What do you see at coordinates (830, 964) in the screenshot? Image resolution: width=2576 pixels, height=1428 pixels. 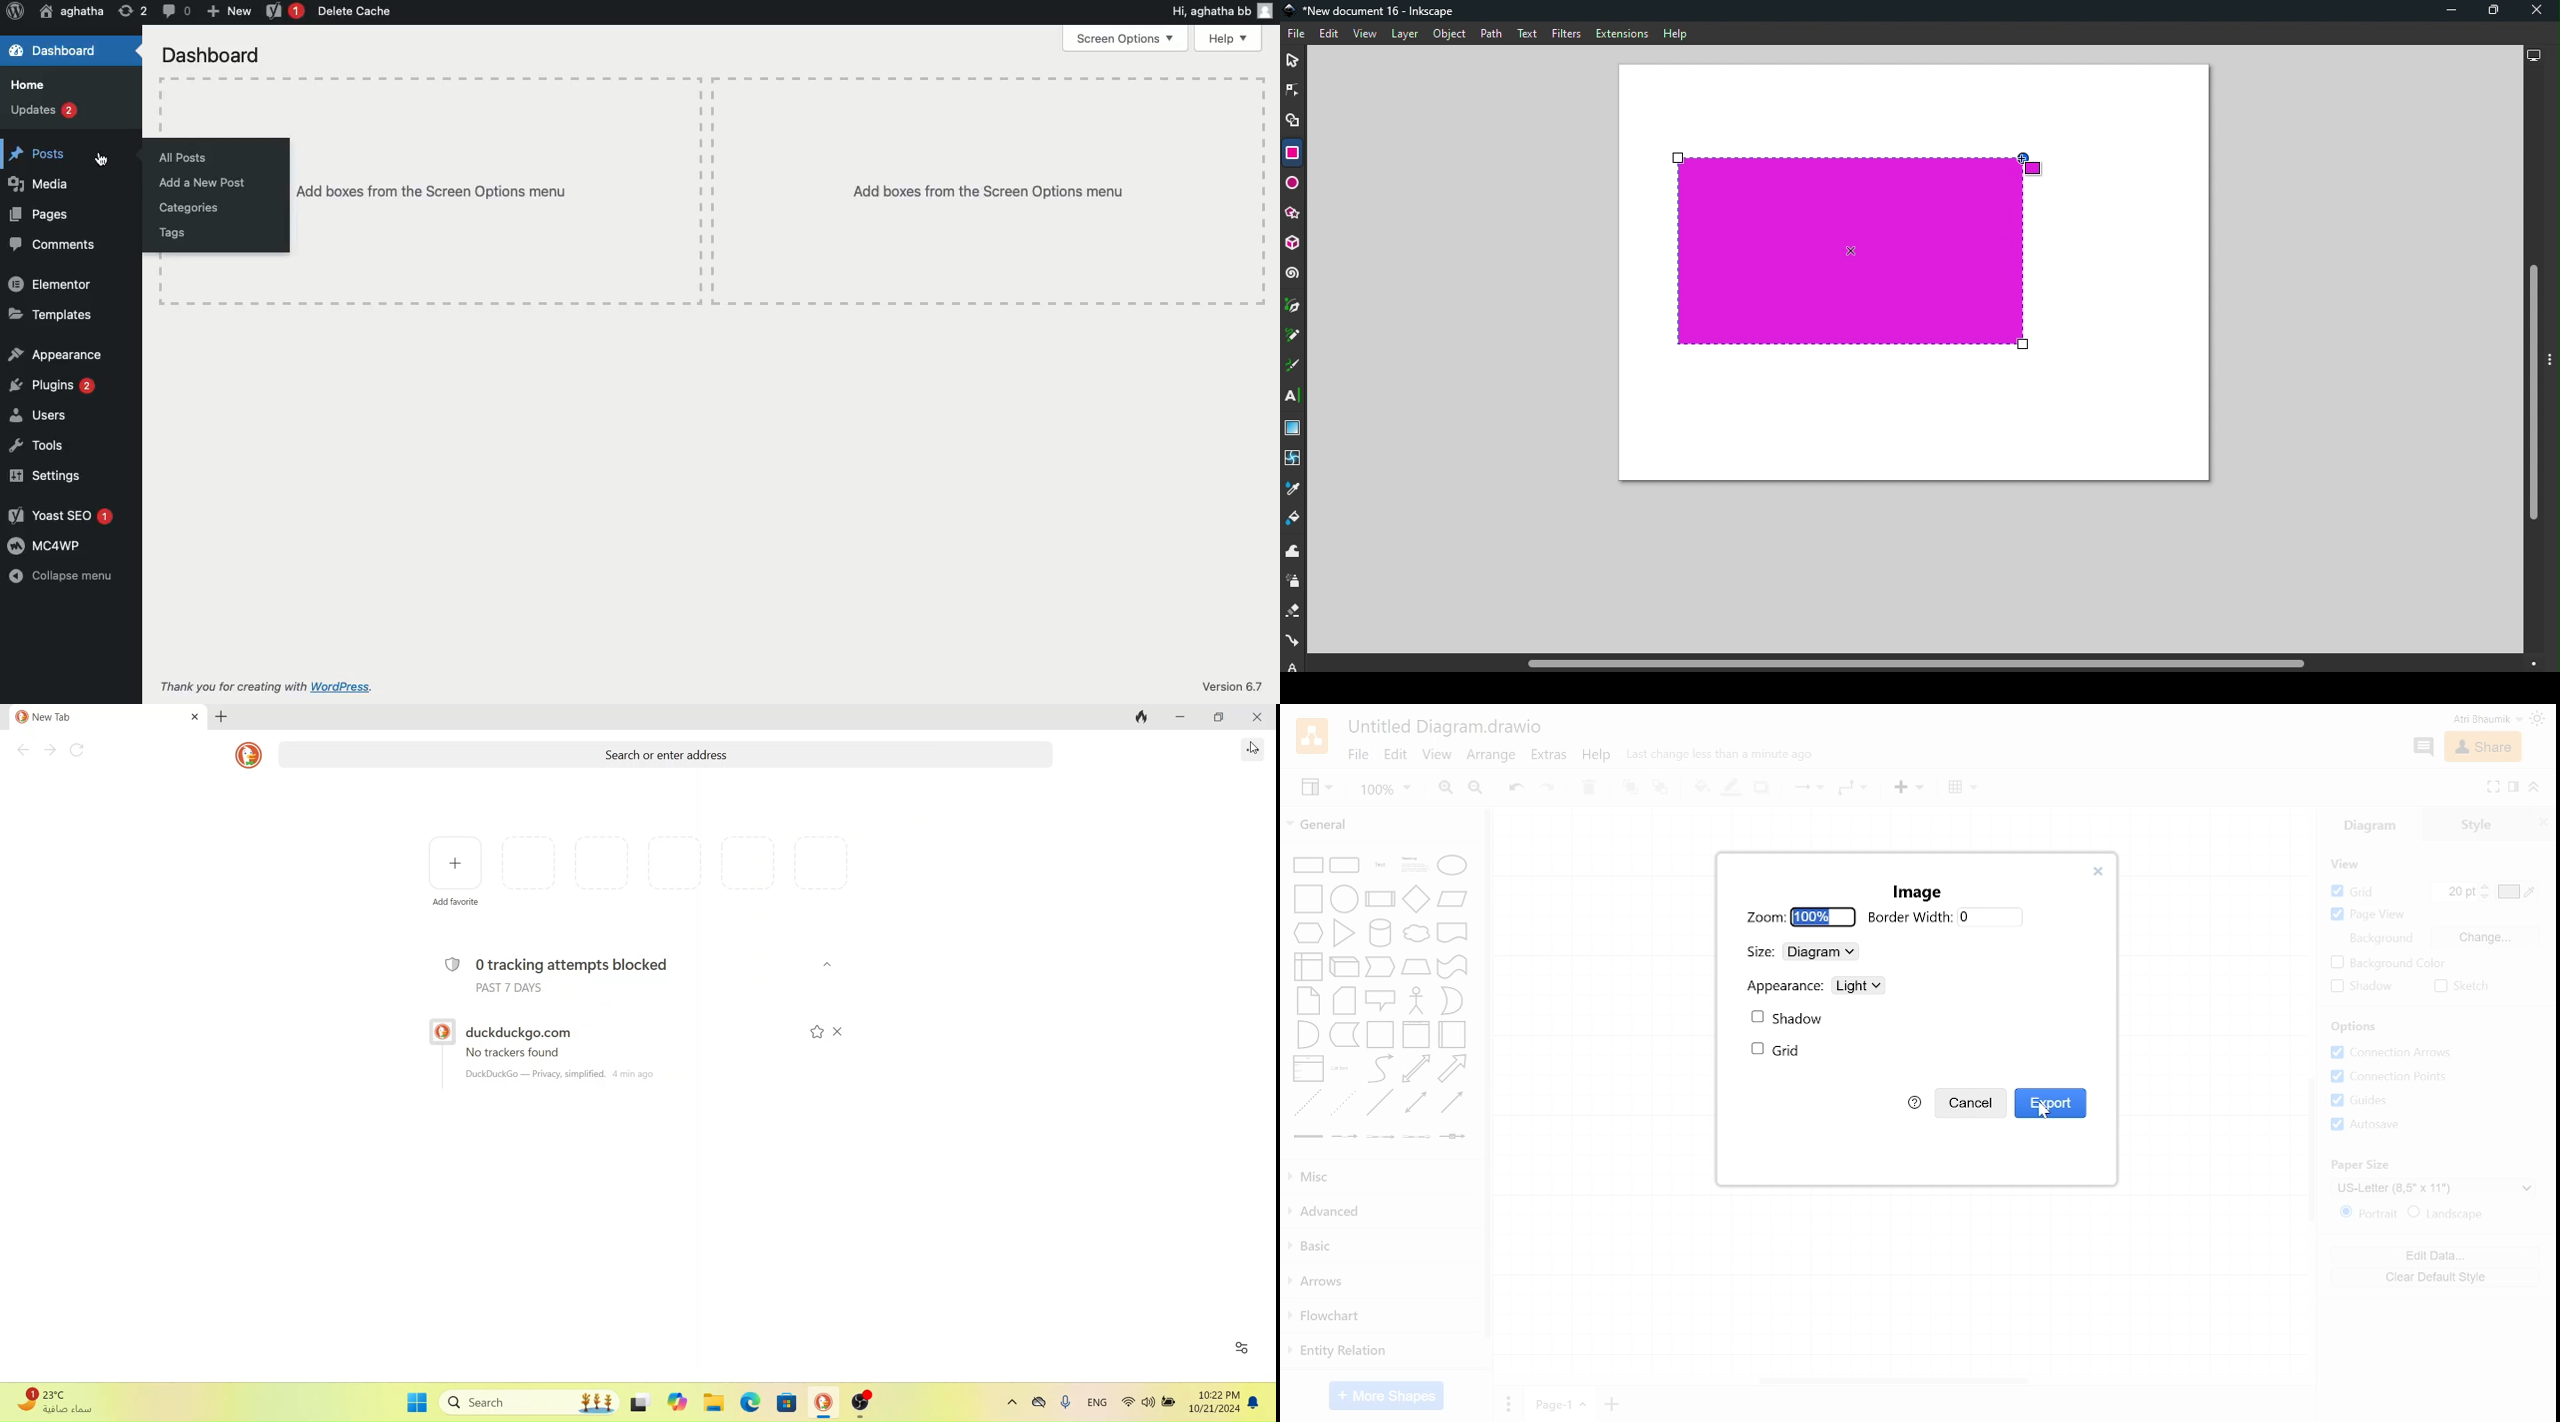 I see `close` at bounding box center [830, 964].